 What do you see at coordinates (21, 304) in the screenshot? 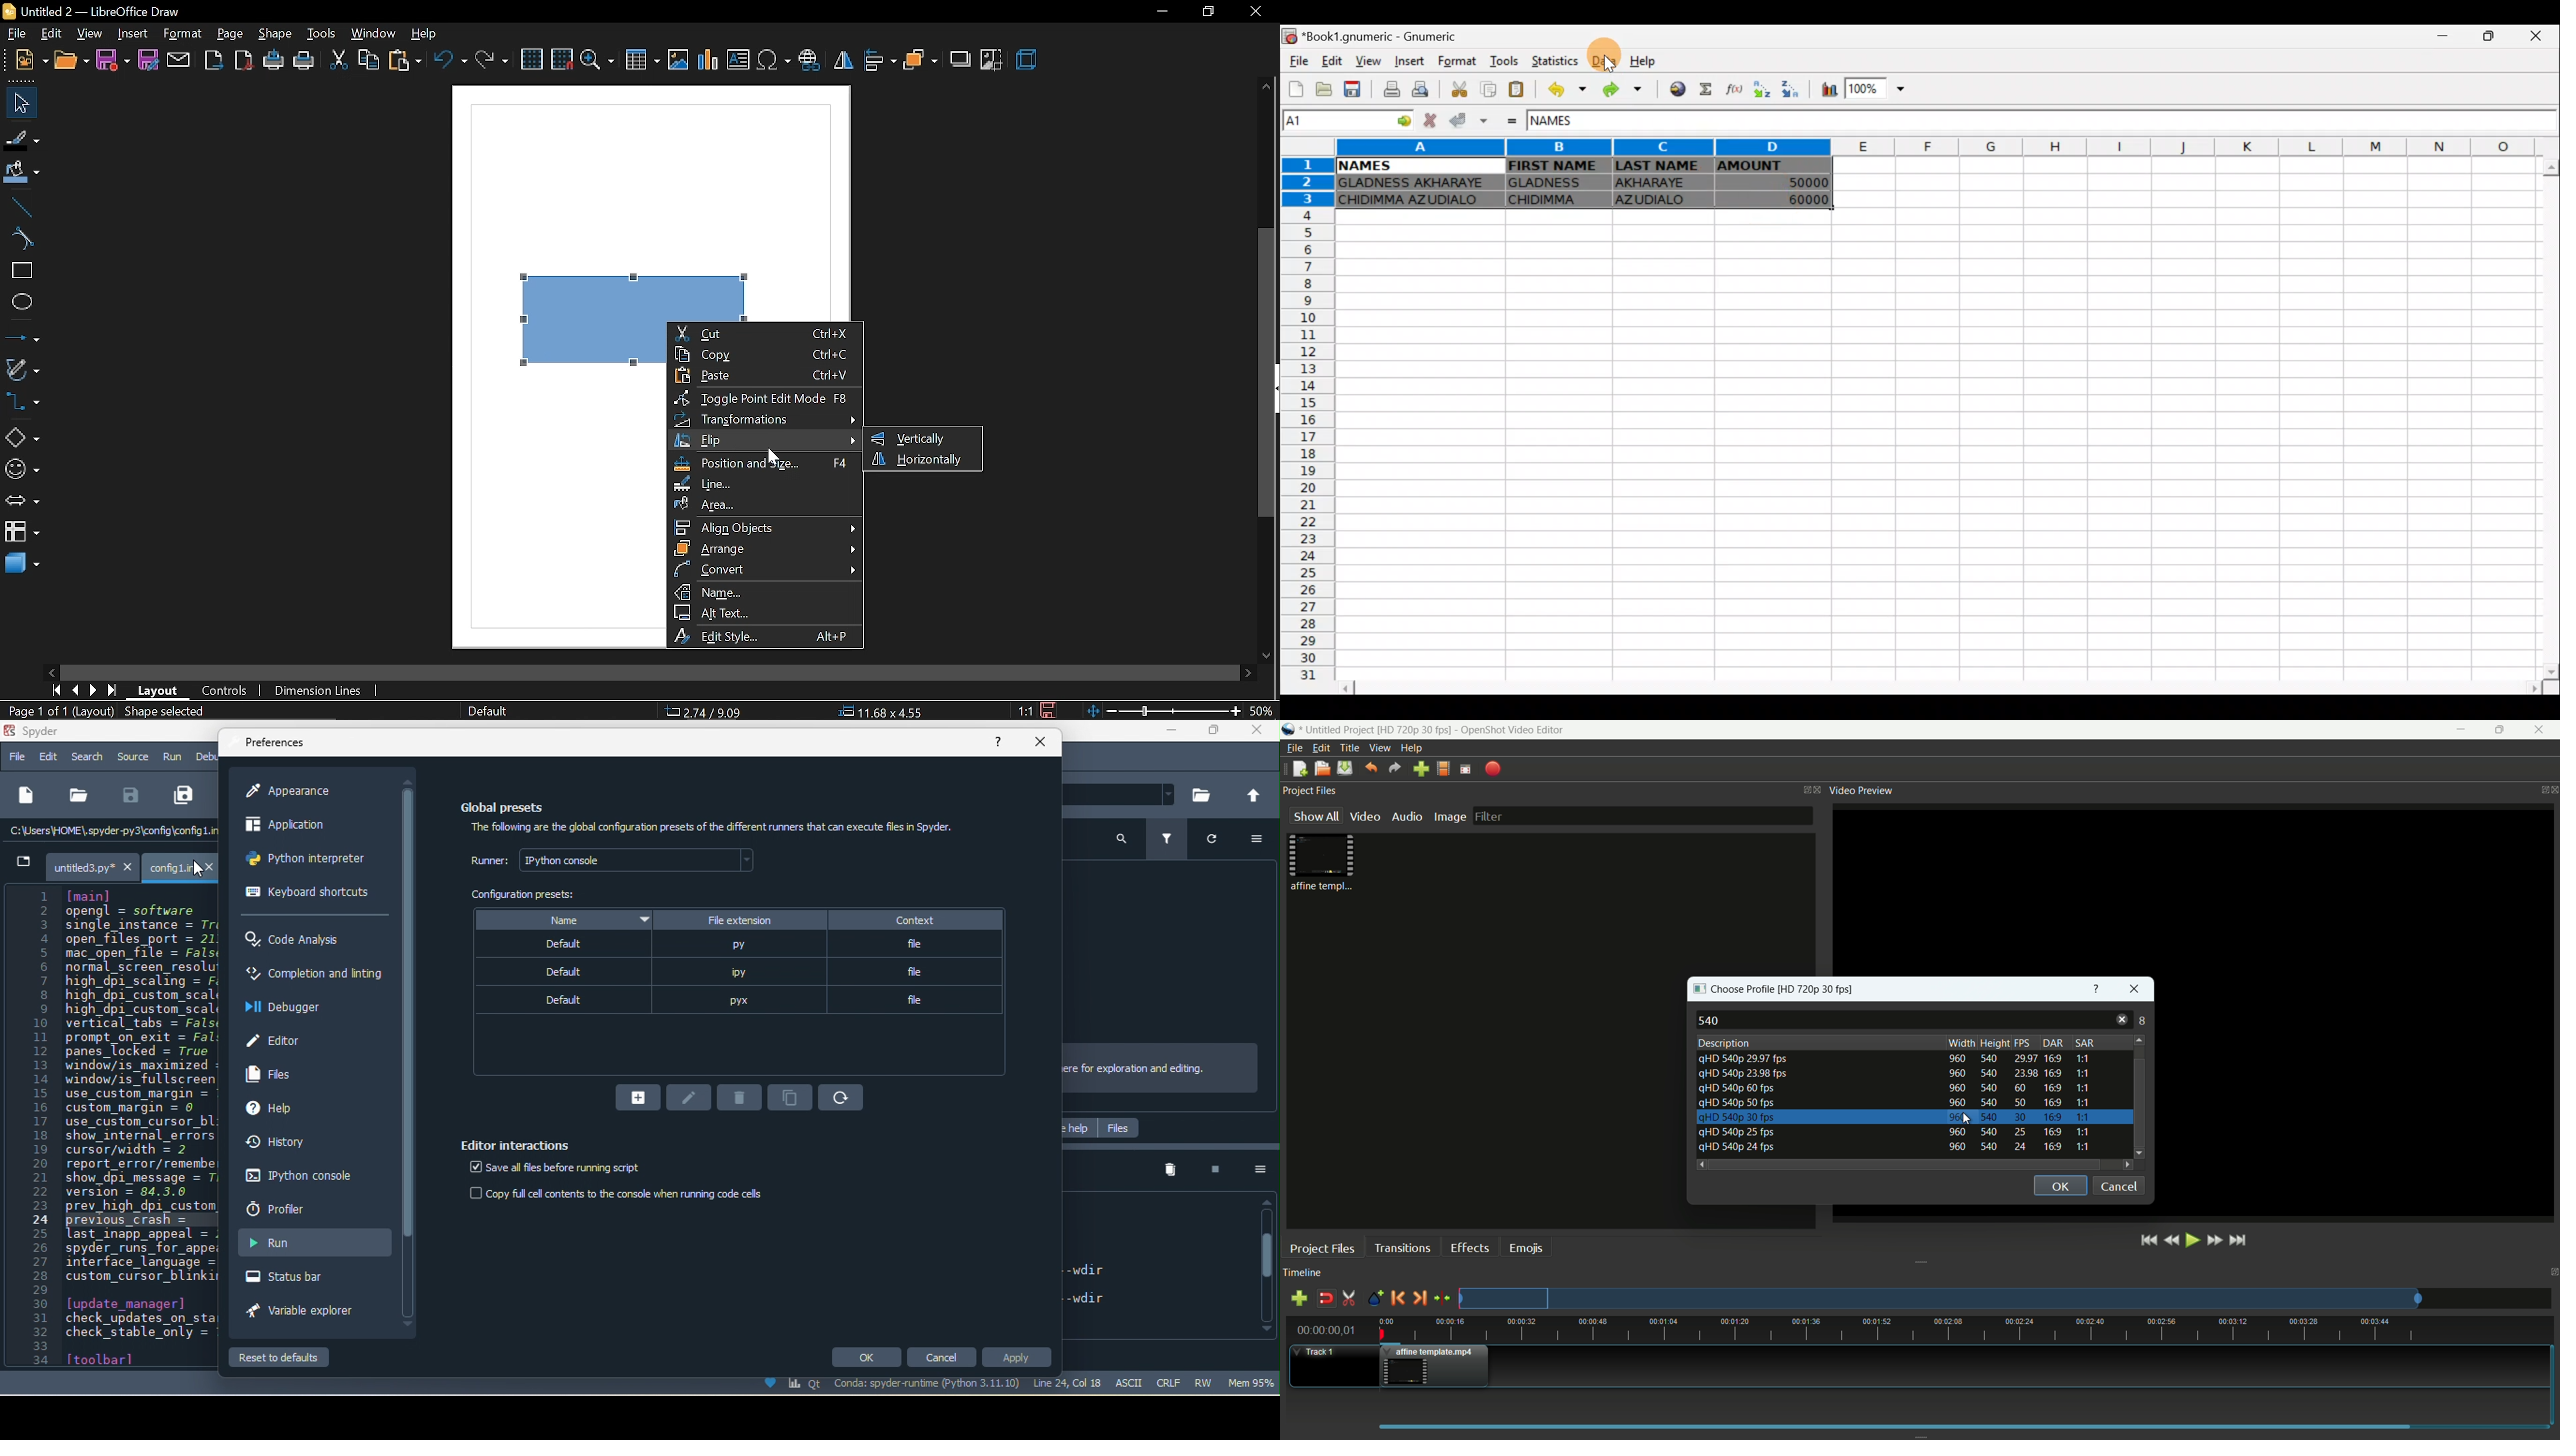
I see `ellipse` at bounding box center [21, 304].